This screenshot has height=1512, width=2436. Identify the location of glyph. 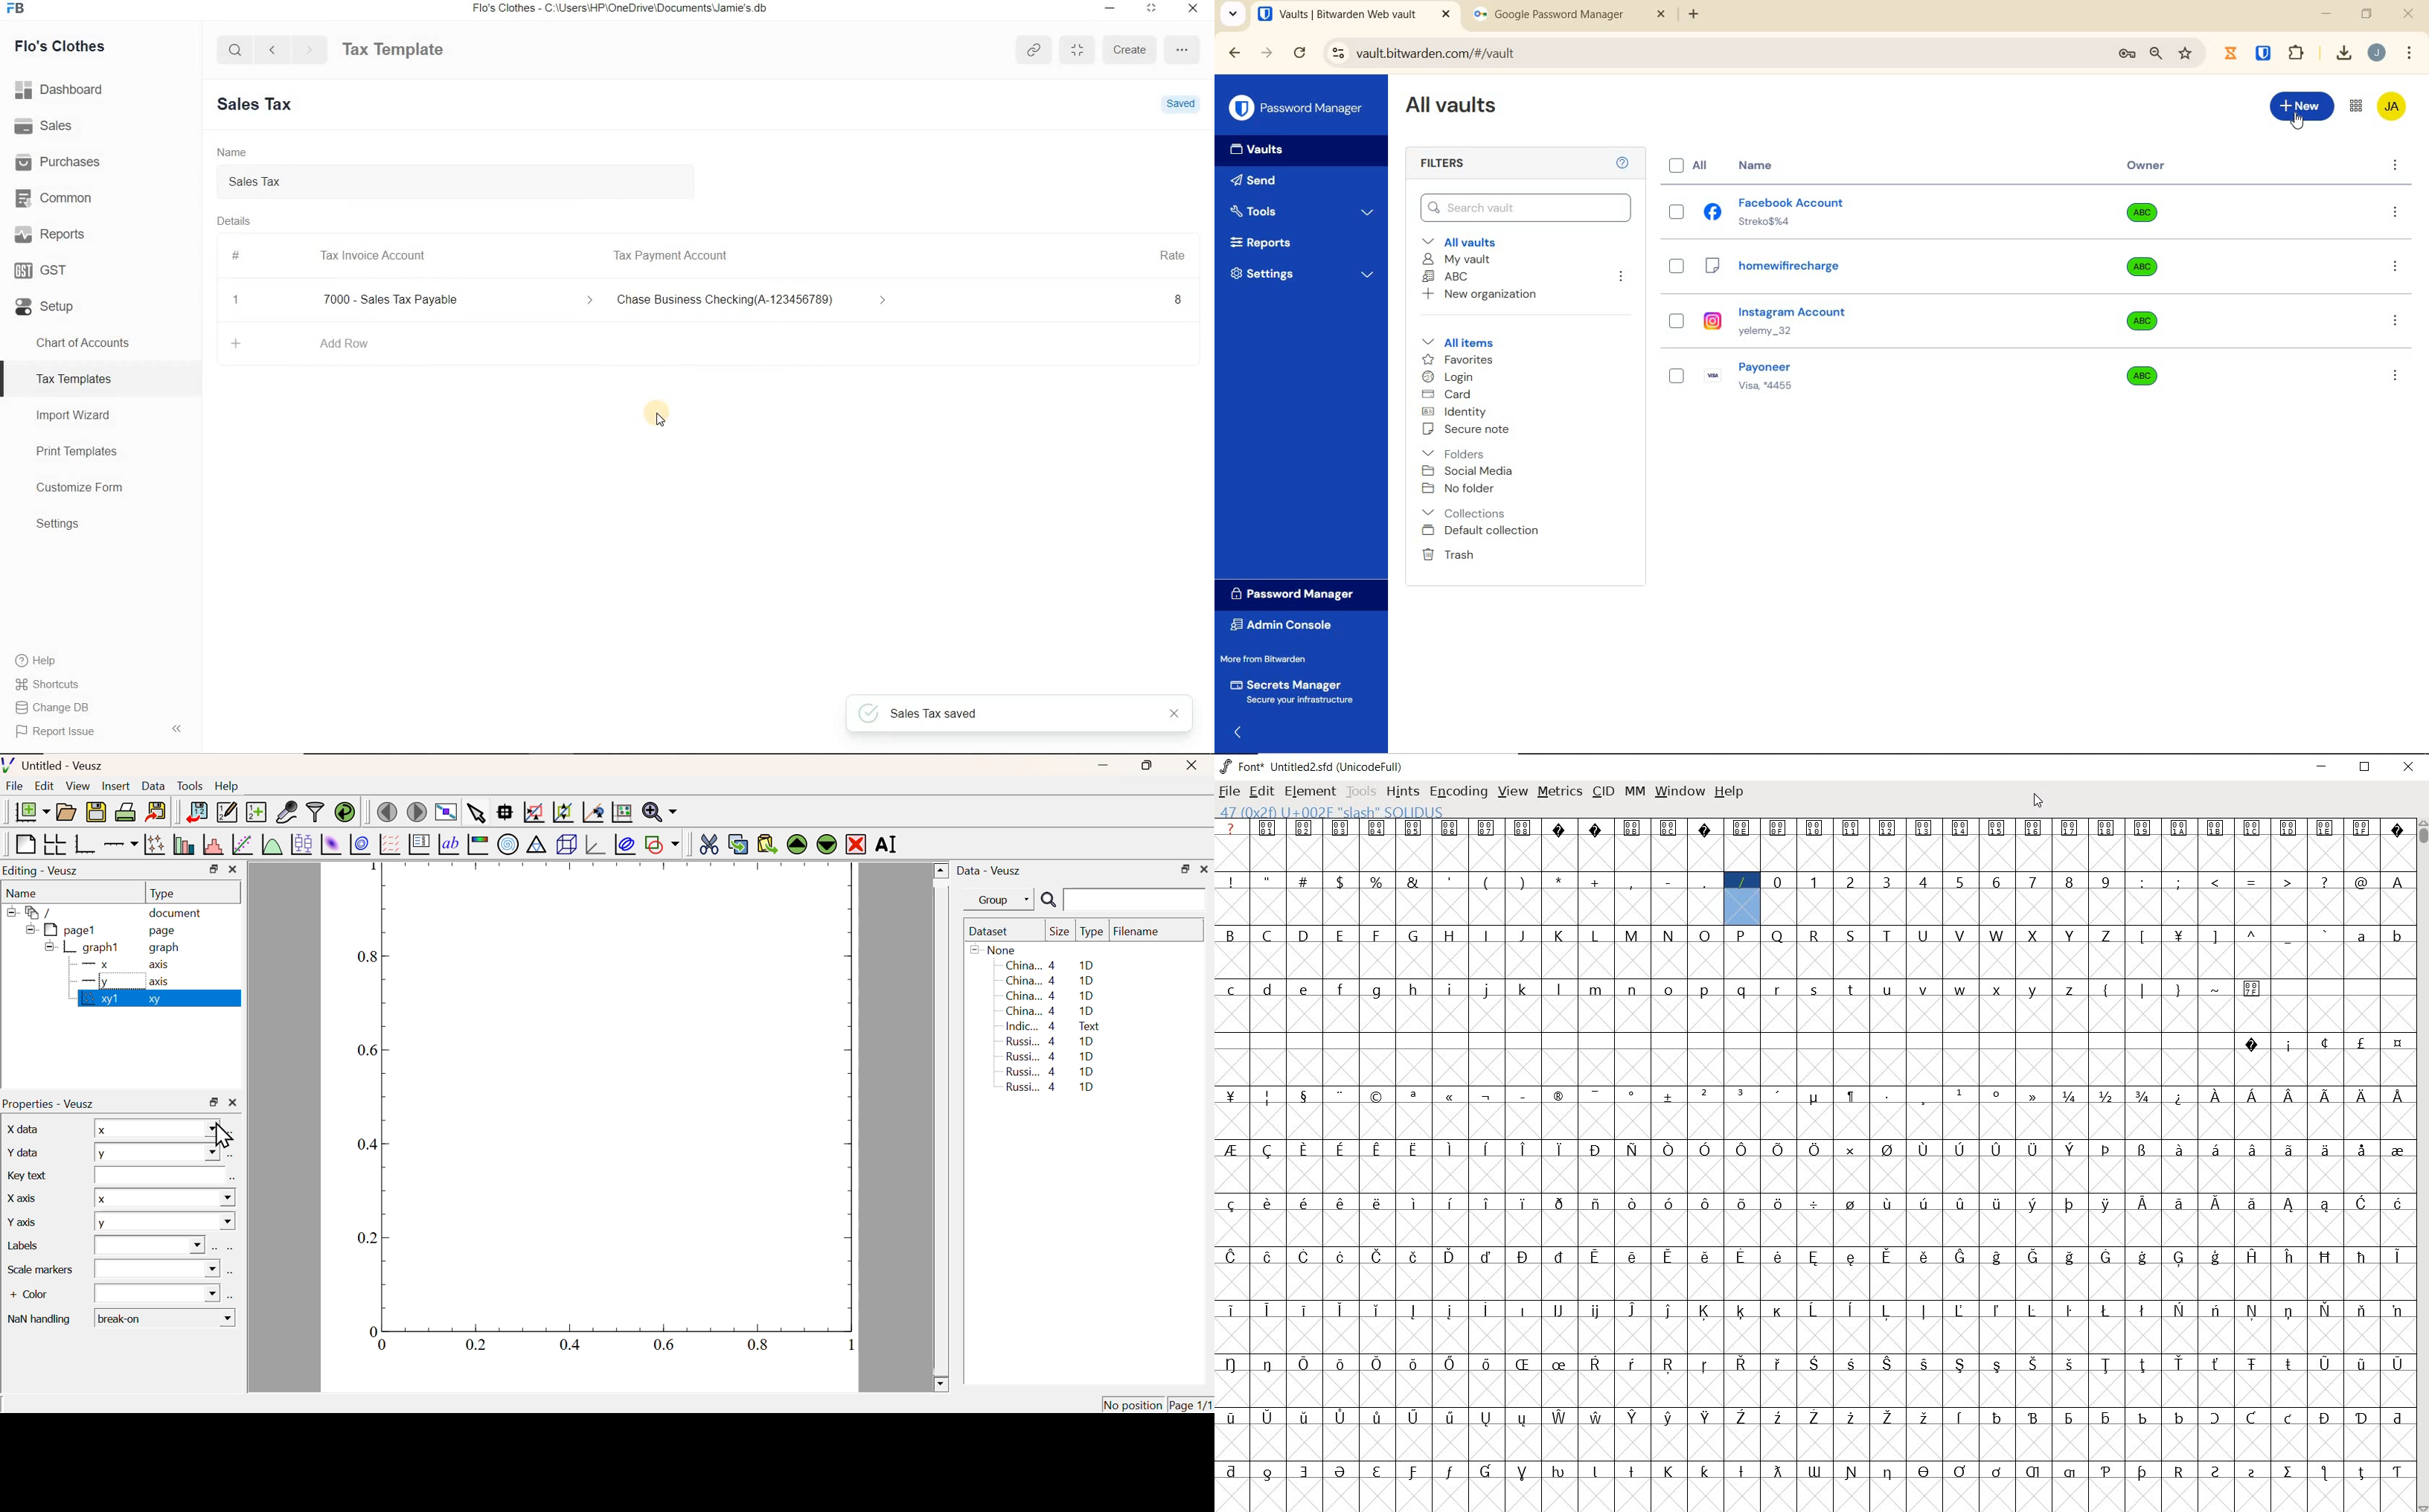
(2069, 828).